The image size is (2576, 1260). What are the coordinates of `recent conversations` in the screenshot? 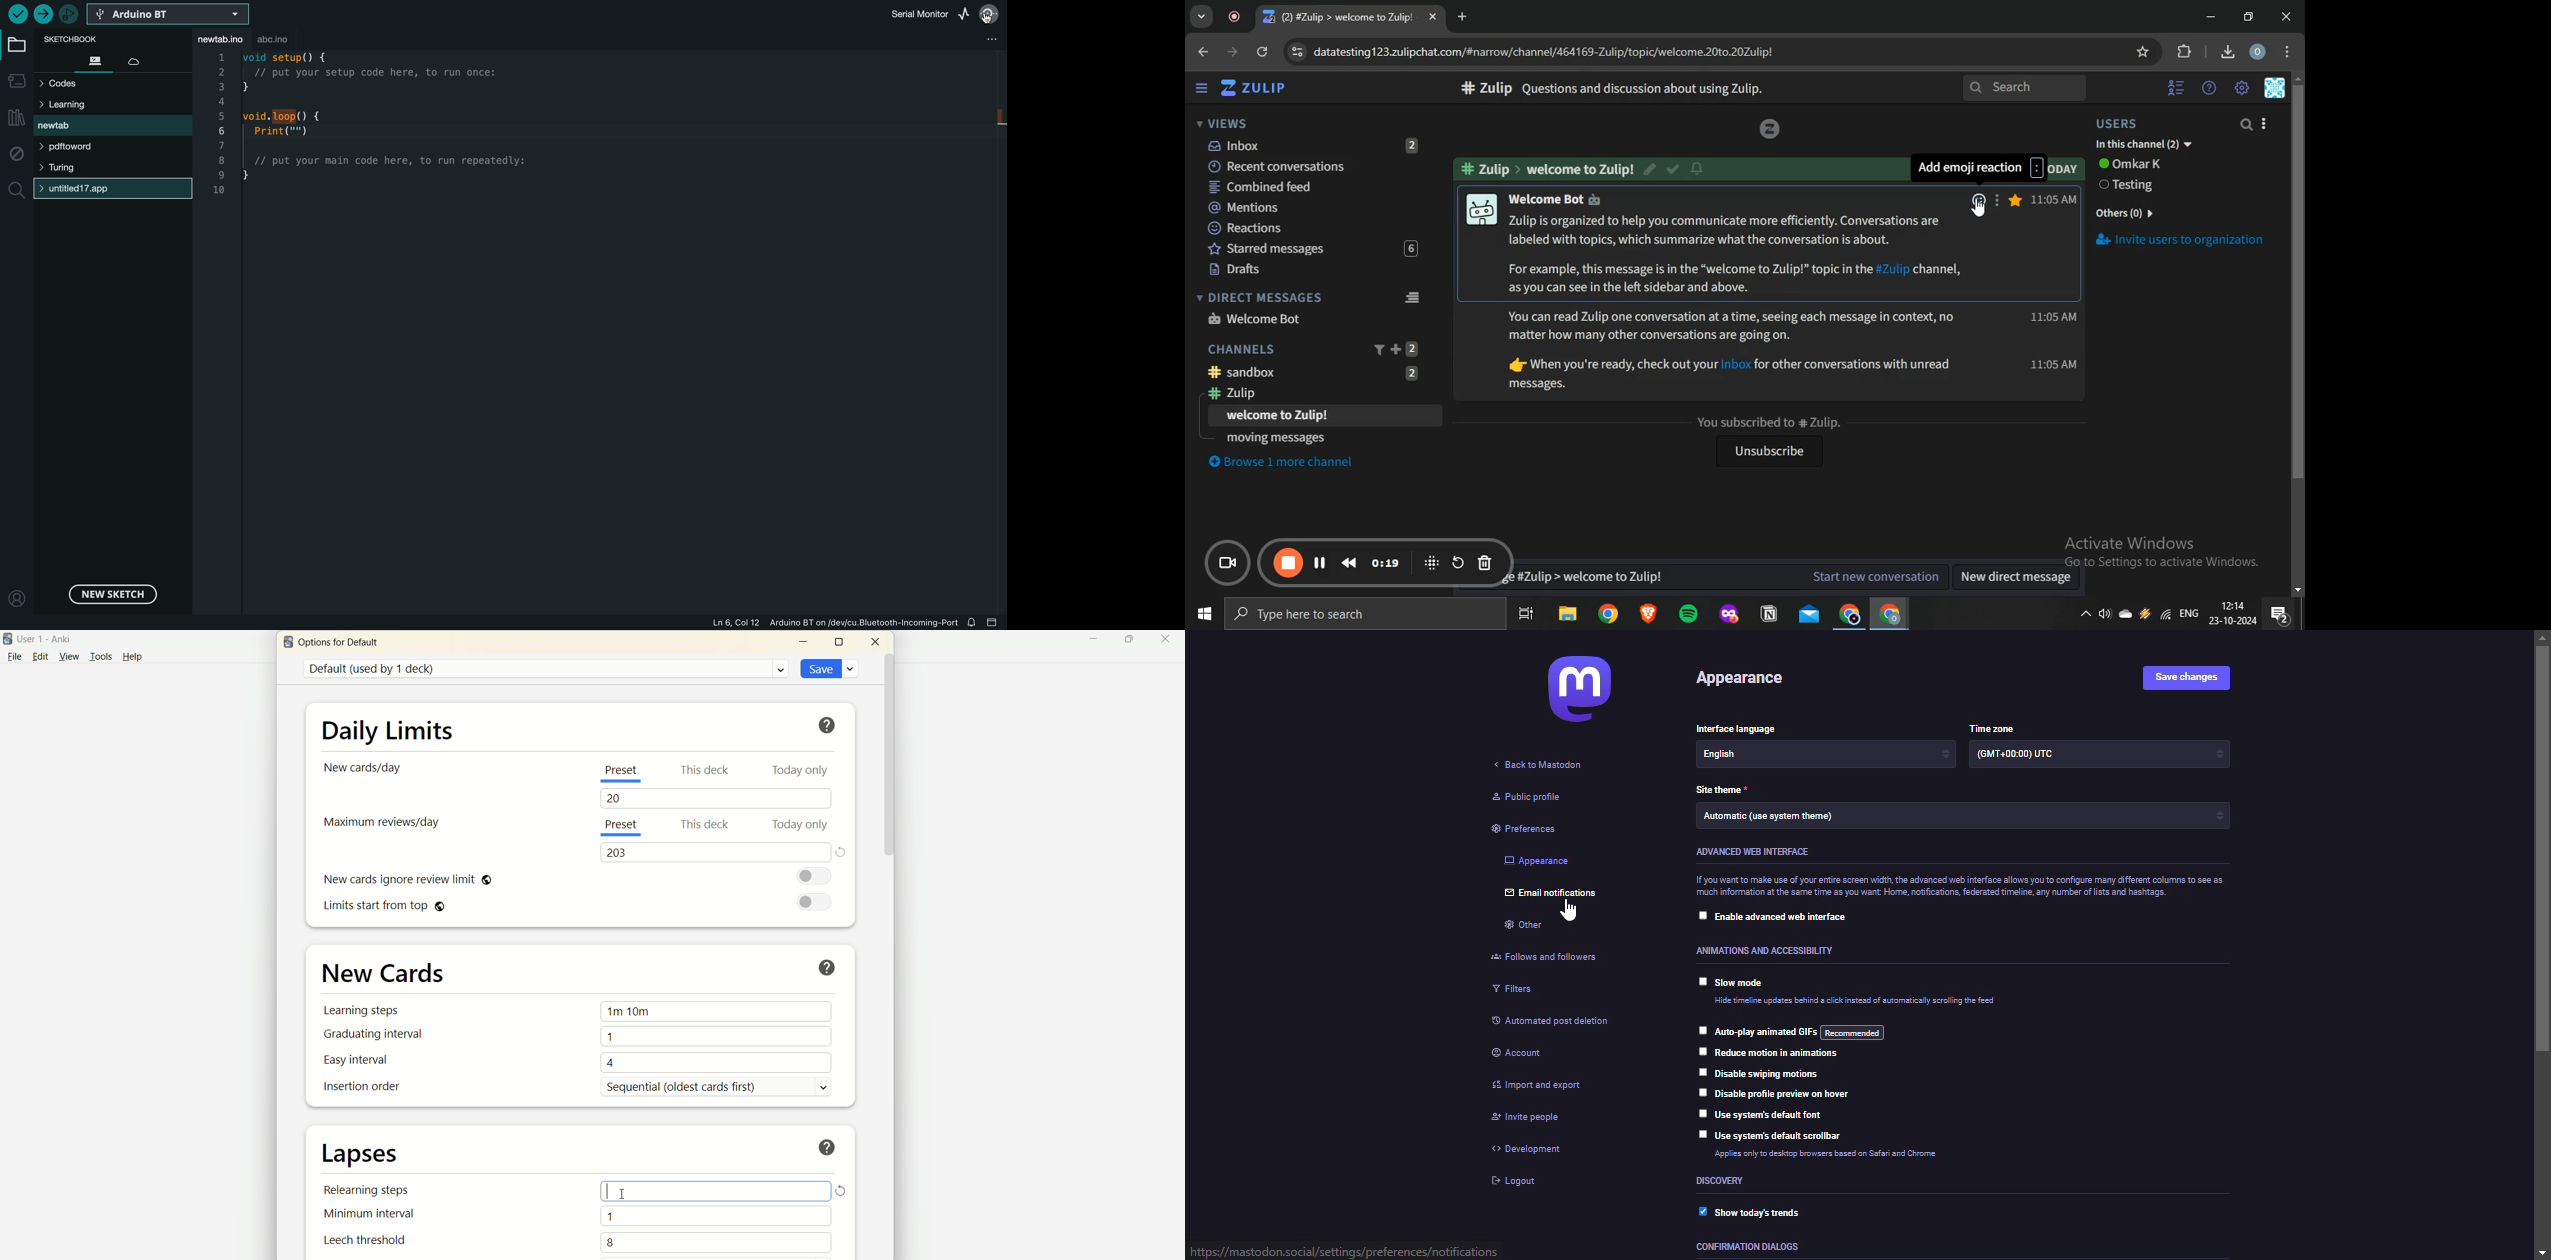 It's located at (1314, 165).